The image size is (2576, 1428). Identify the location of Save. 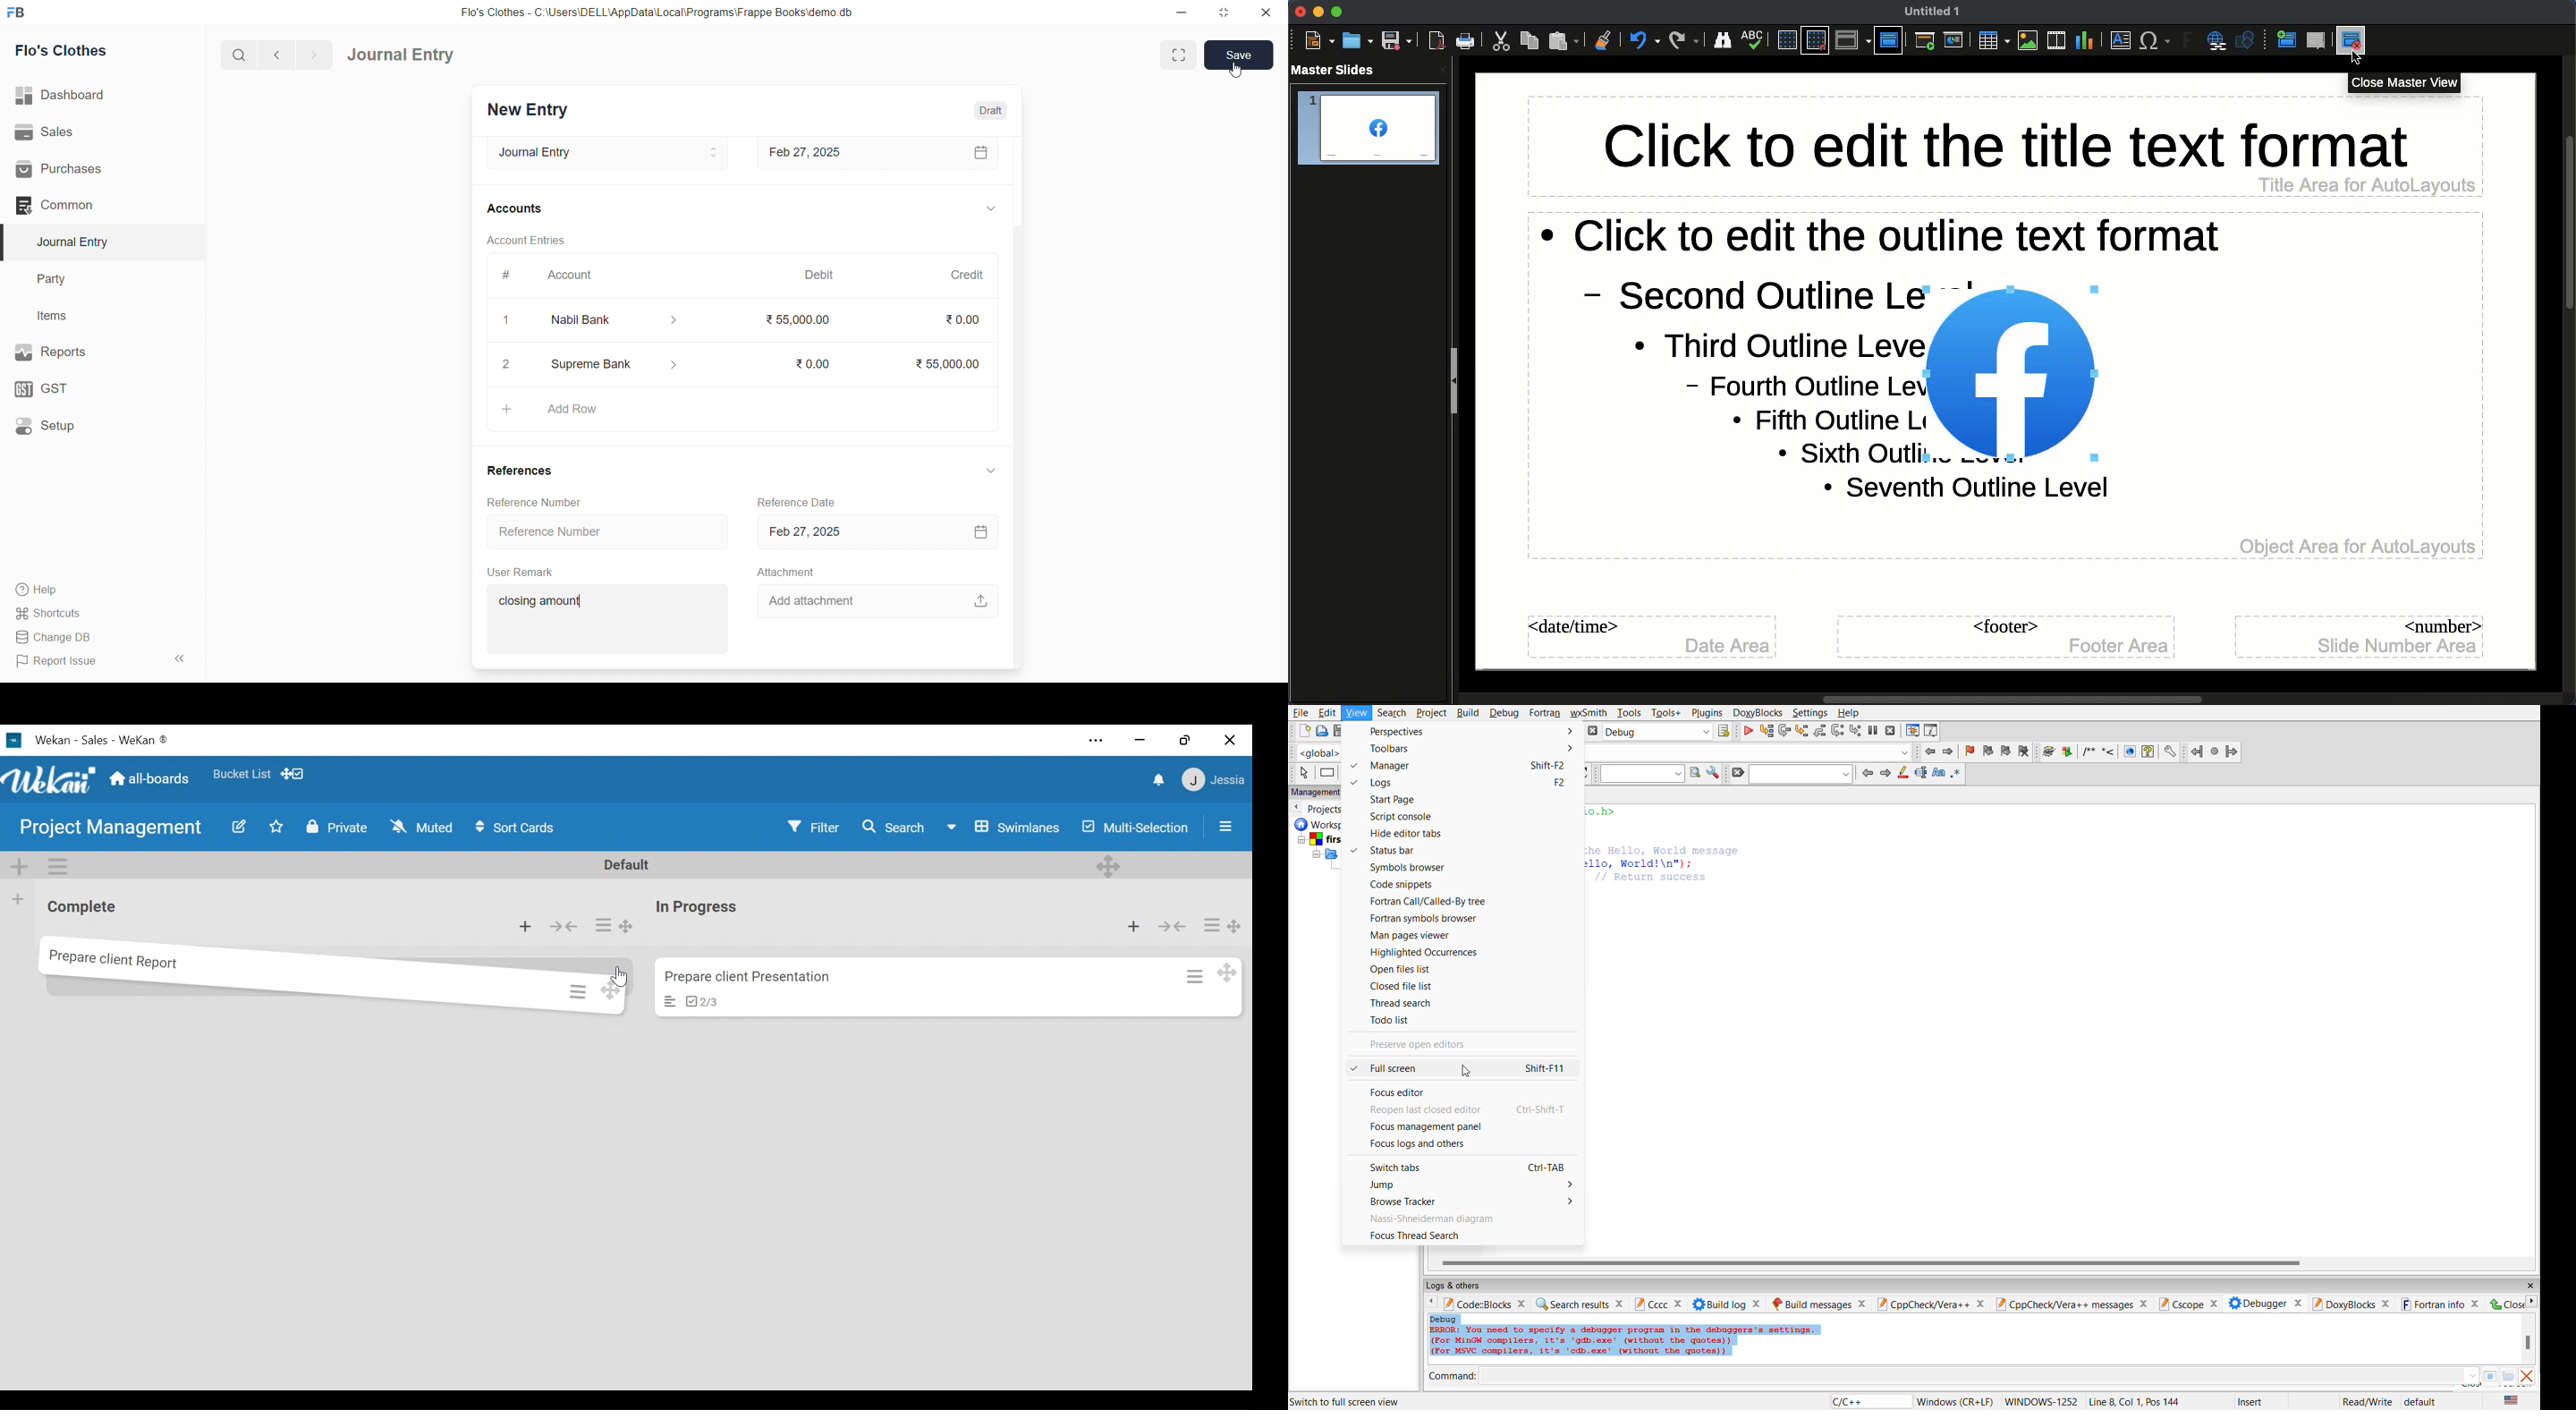
(1239, 55).